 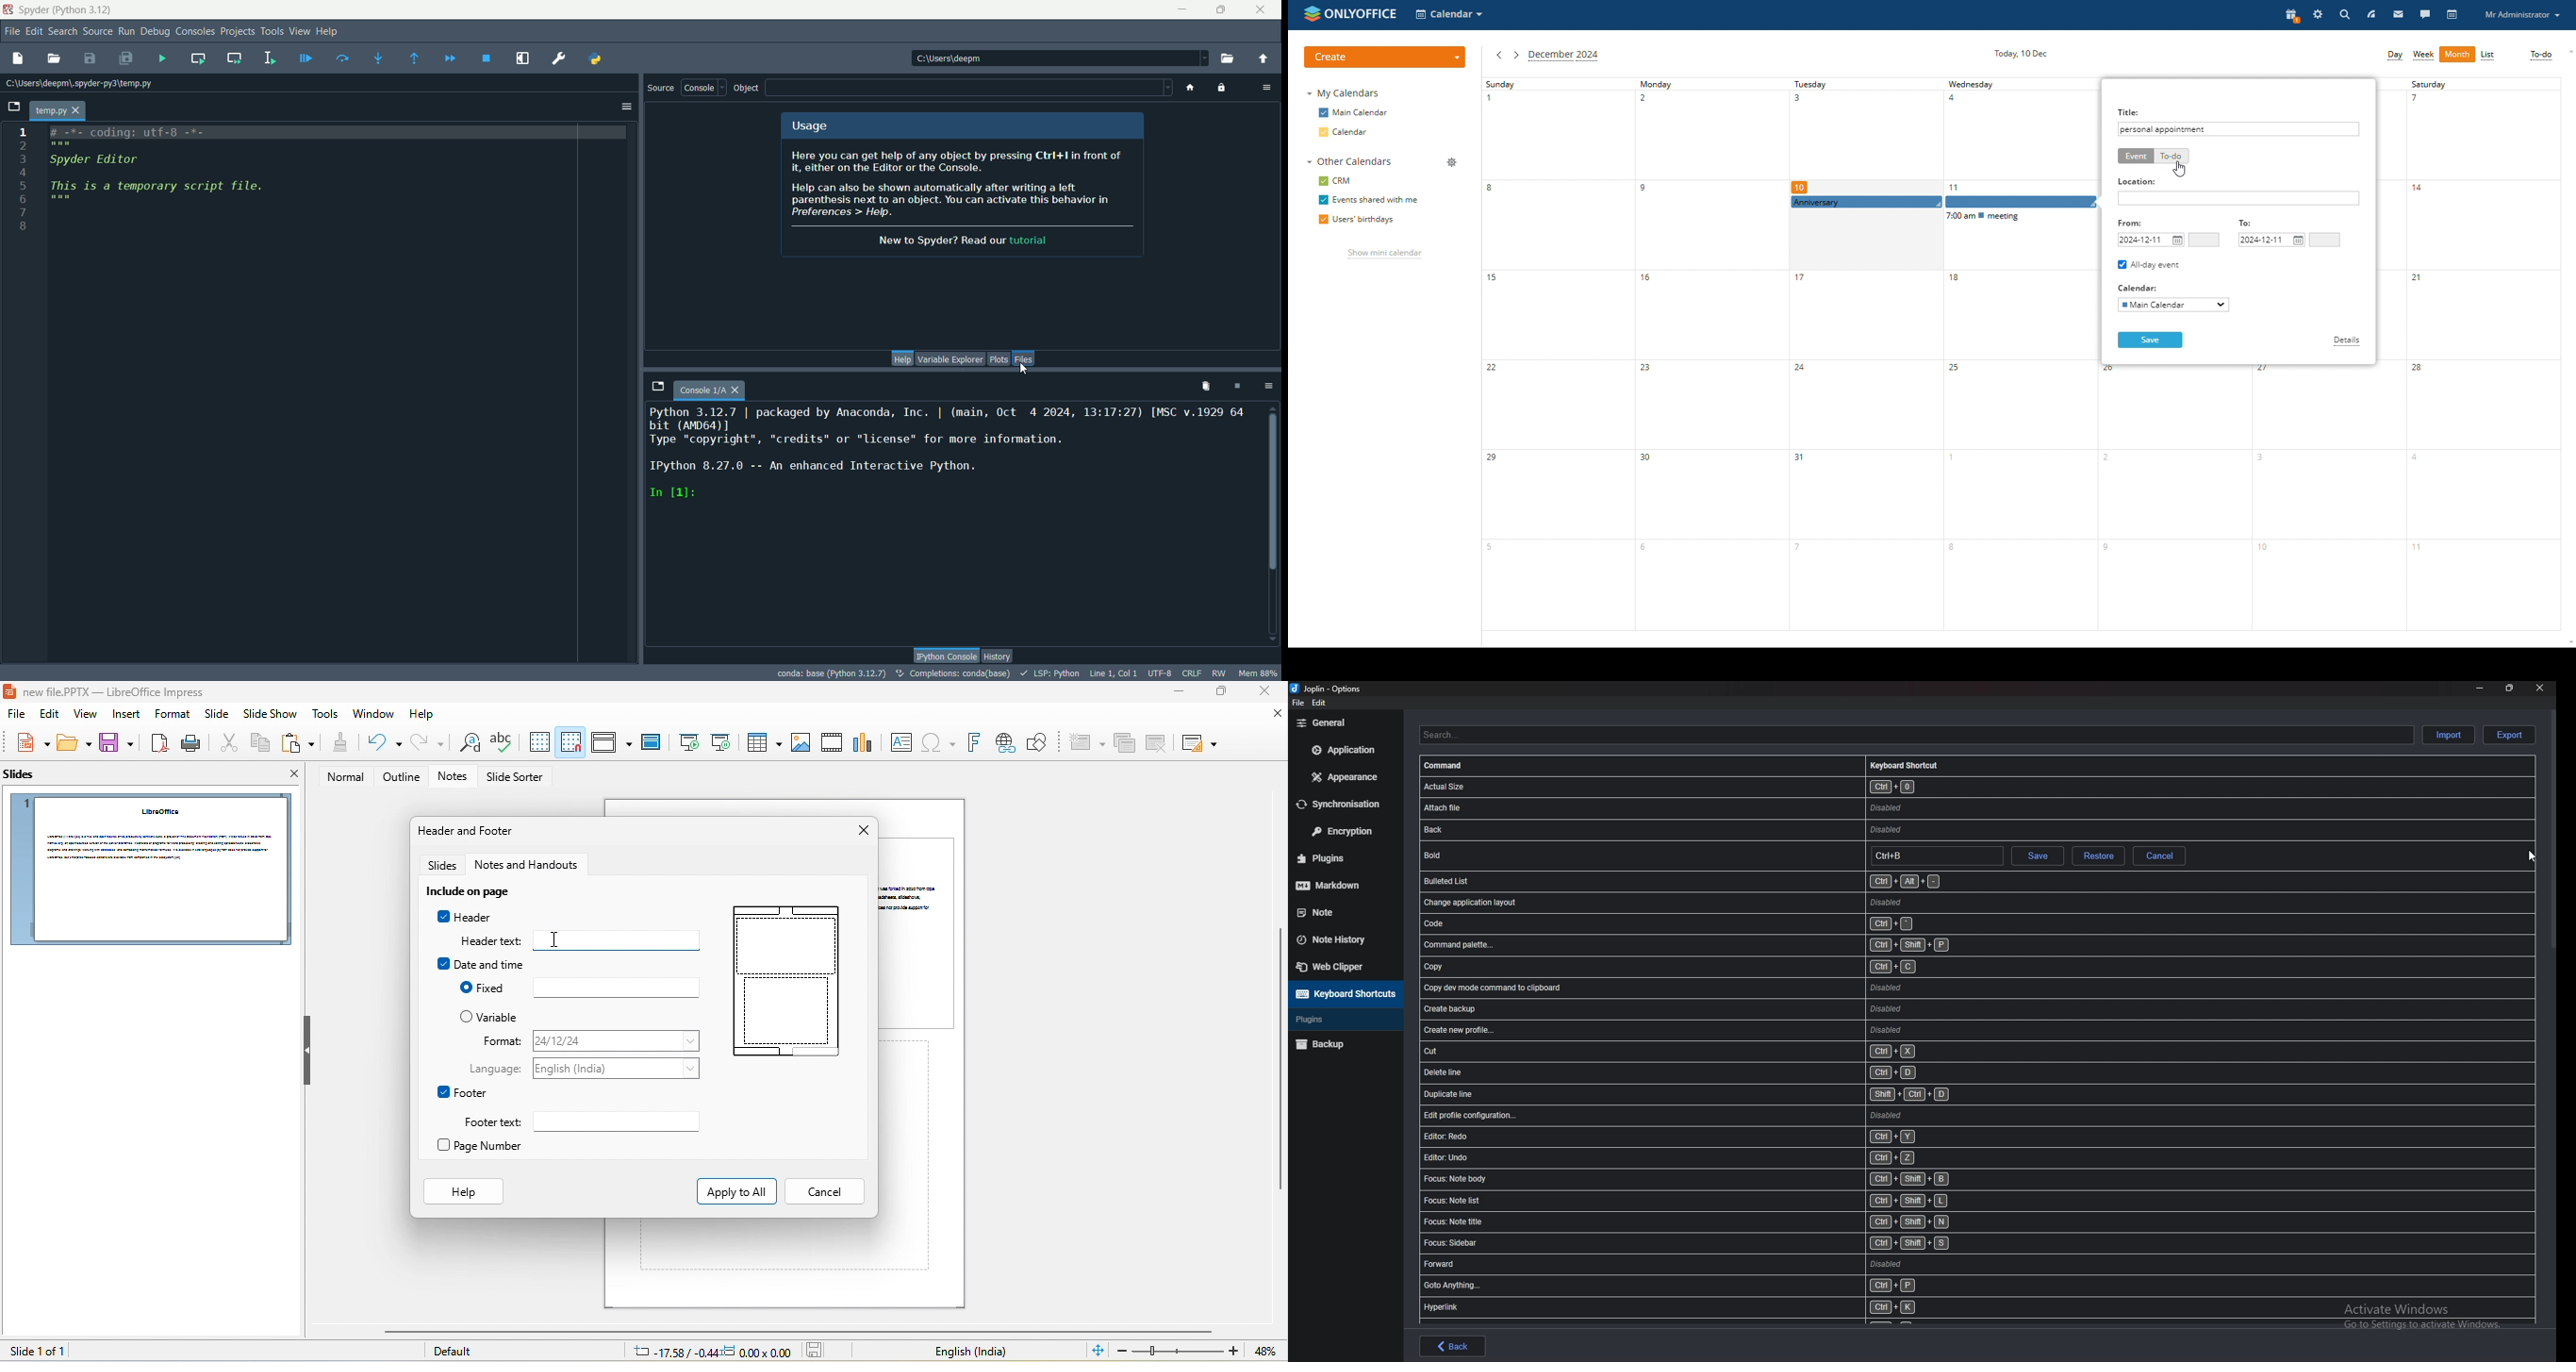 What do you see at coordinates (1340, 1019) in the screenshot?
I see `Plugins` at bounding box center [1340, 1019].